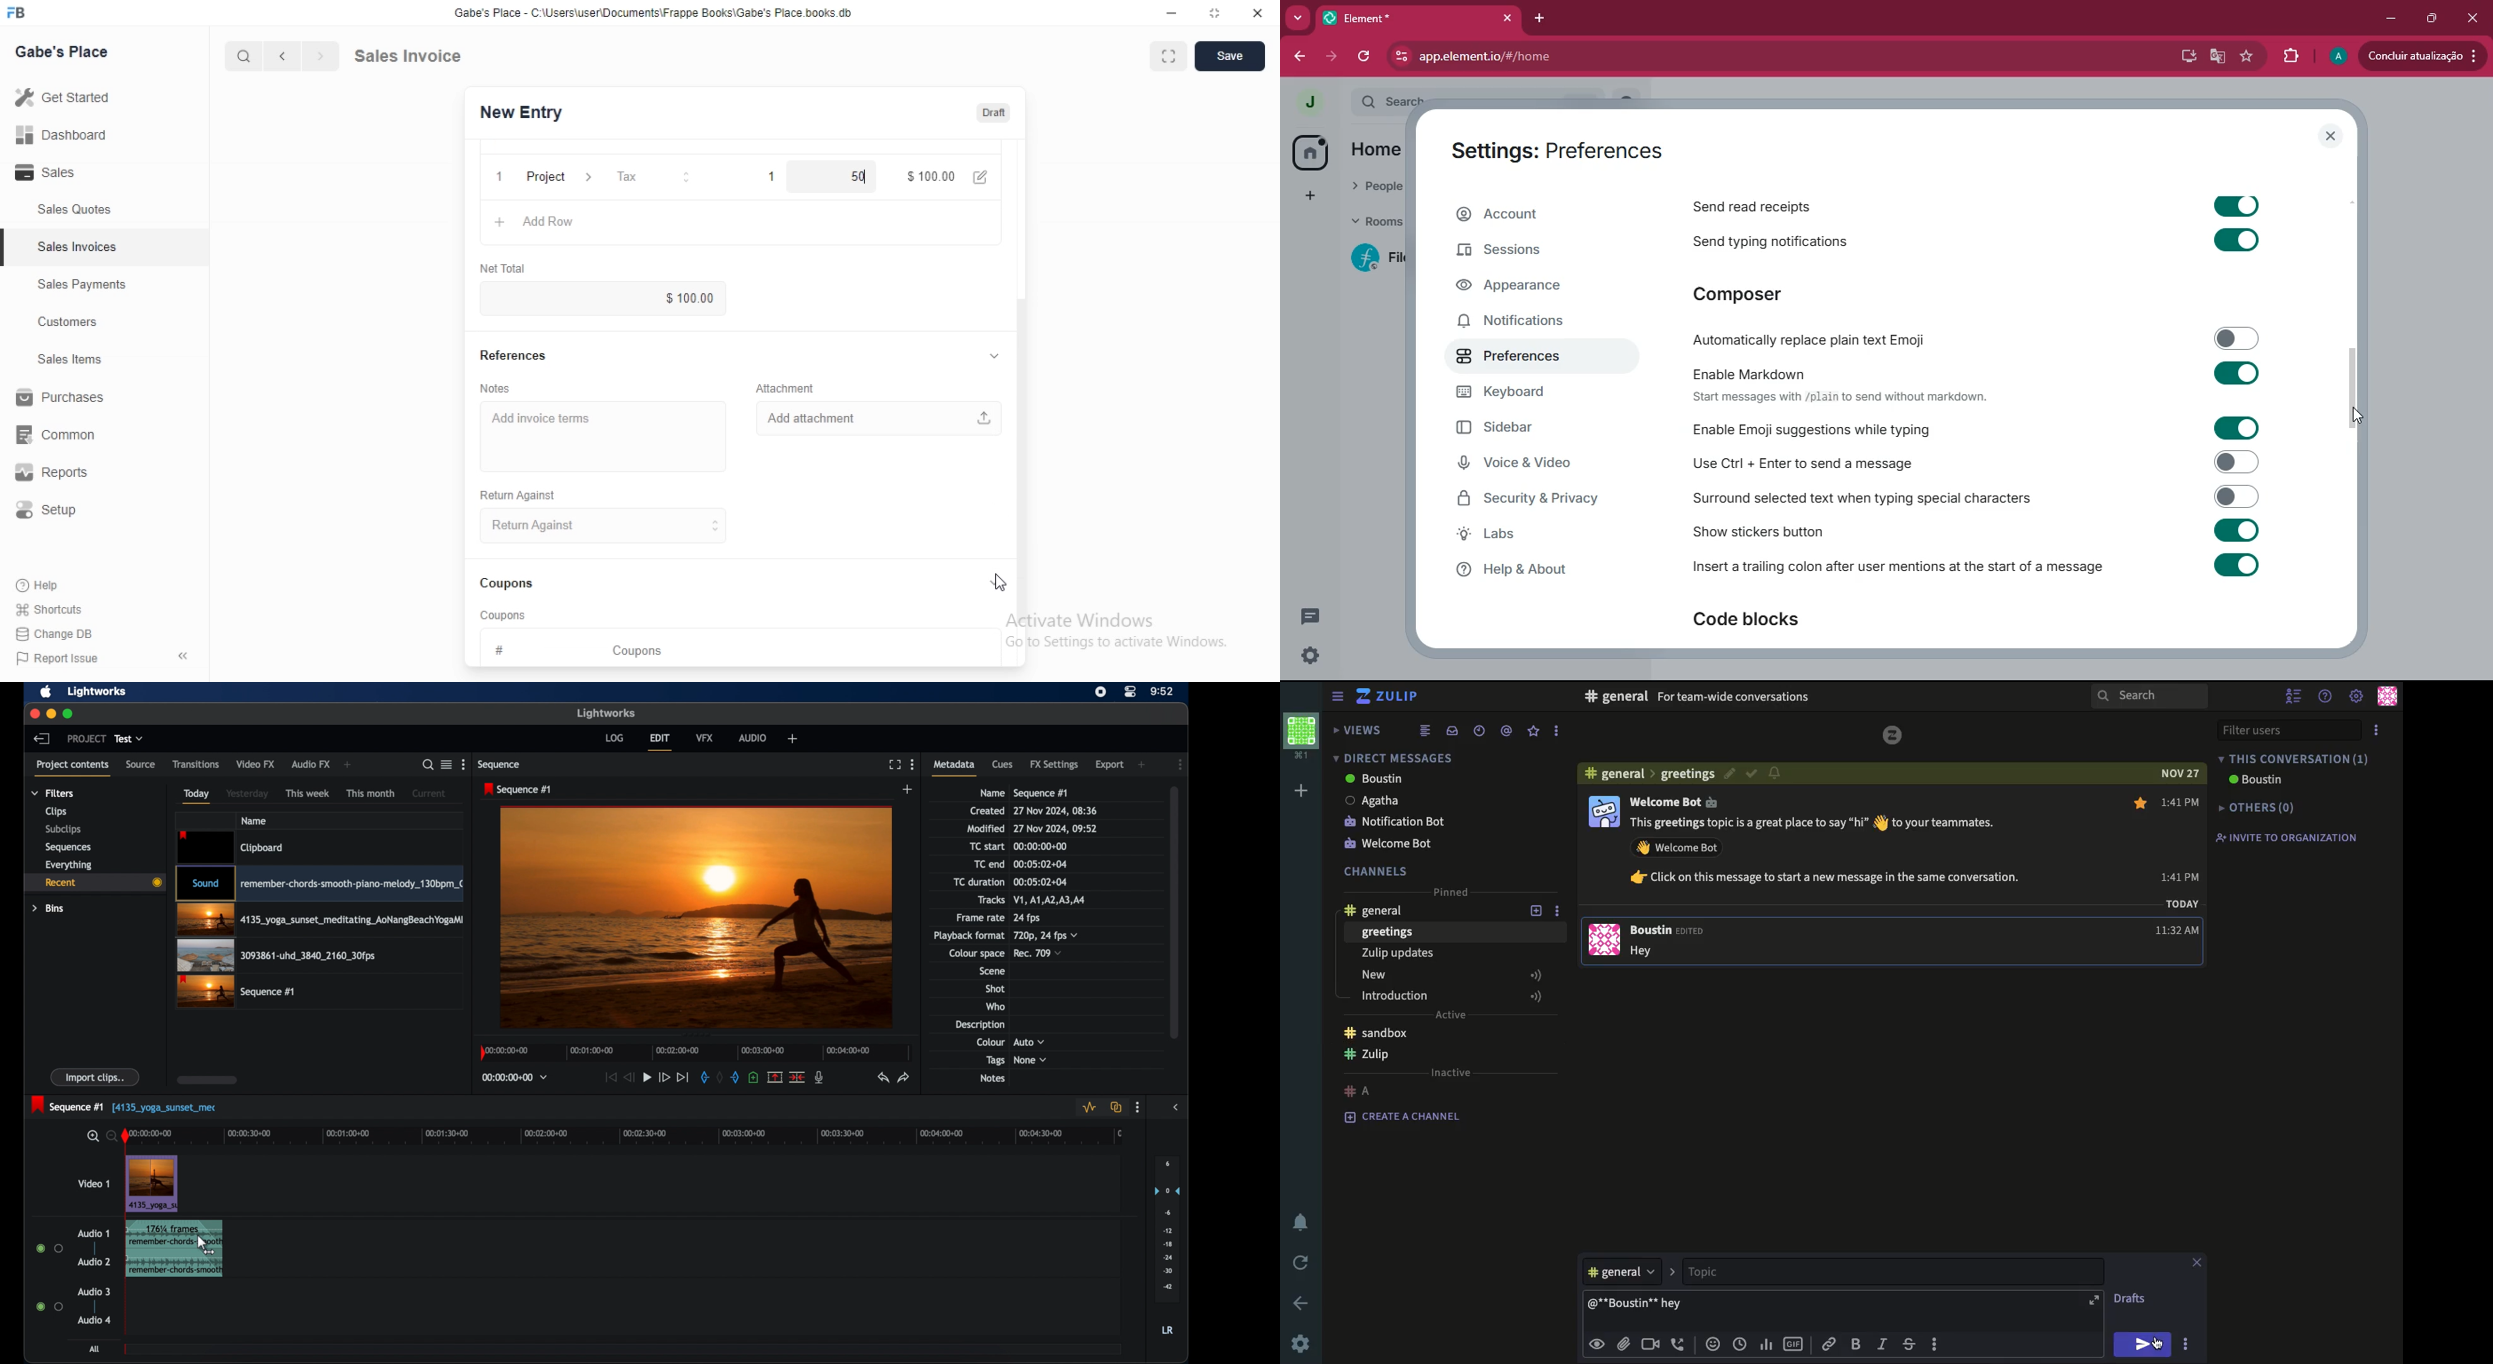  What do you see at coordinates (1754, 619) in the screenshot?
I see `code blocks` at bounding box center [1754, 619].